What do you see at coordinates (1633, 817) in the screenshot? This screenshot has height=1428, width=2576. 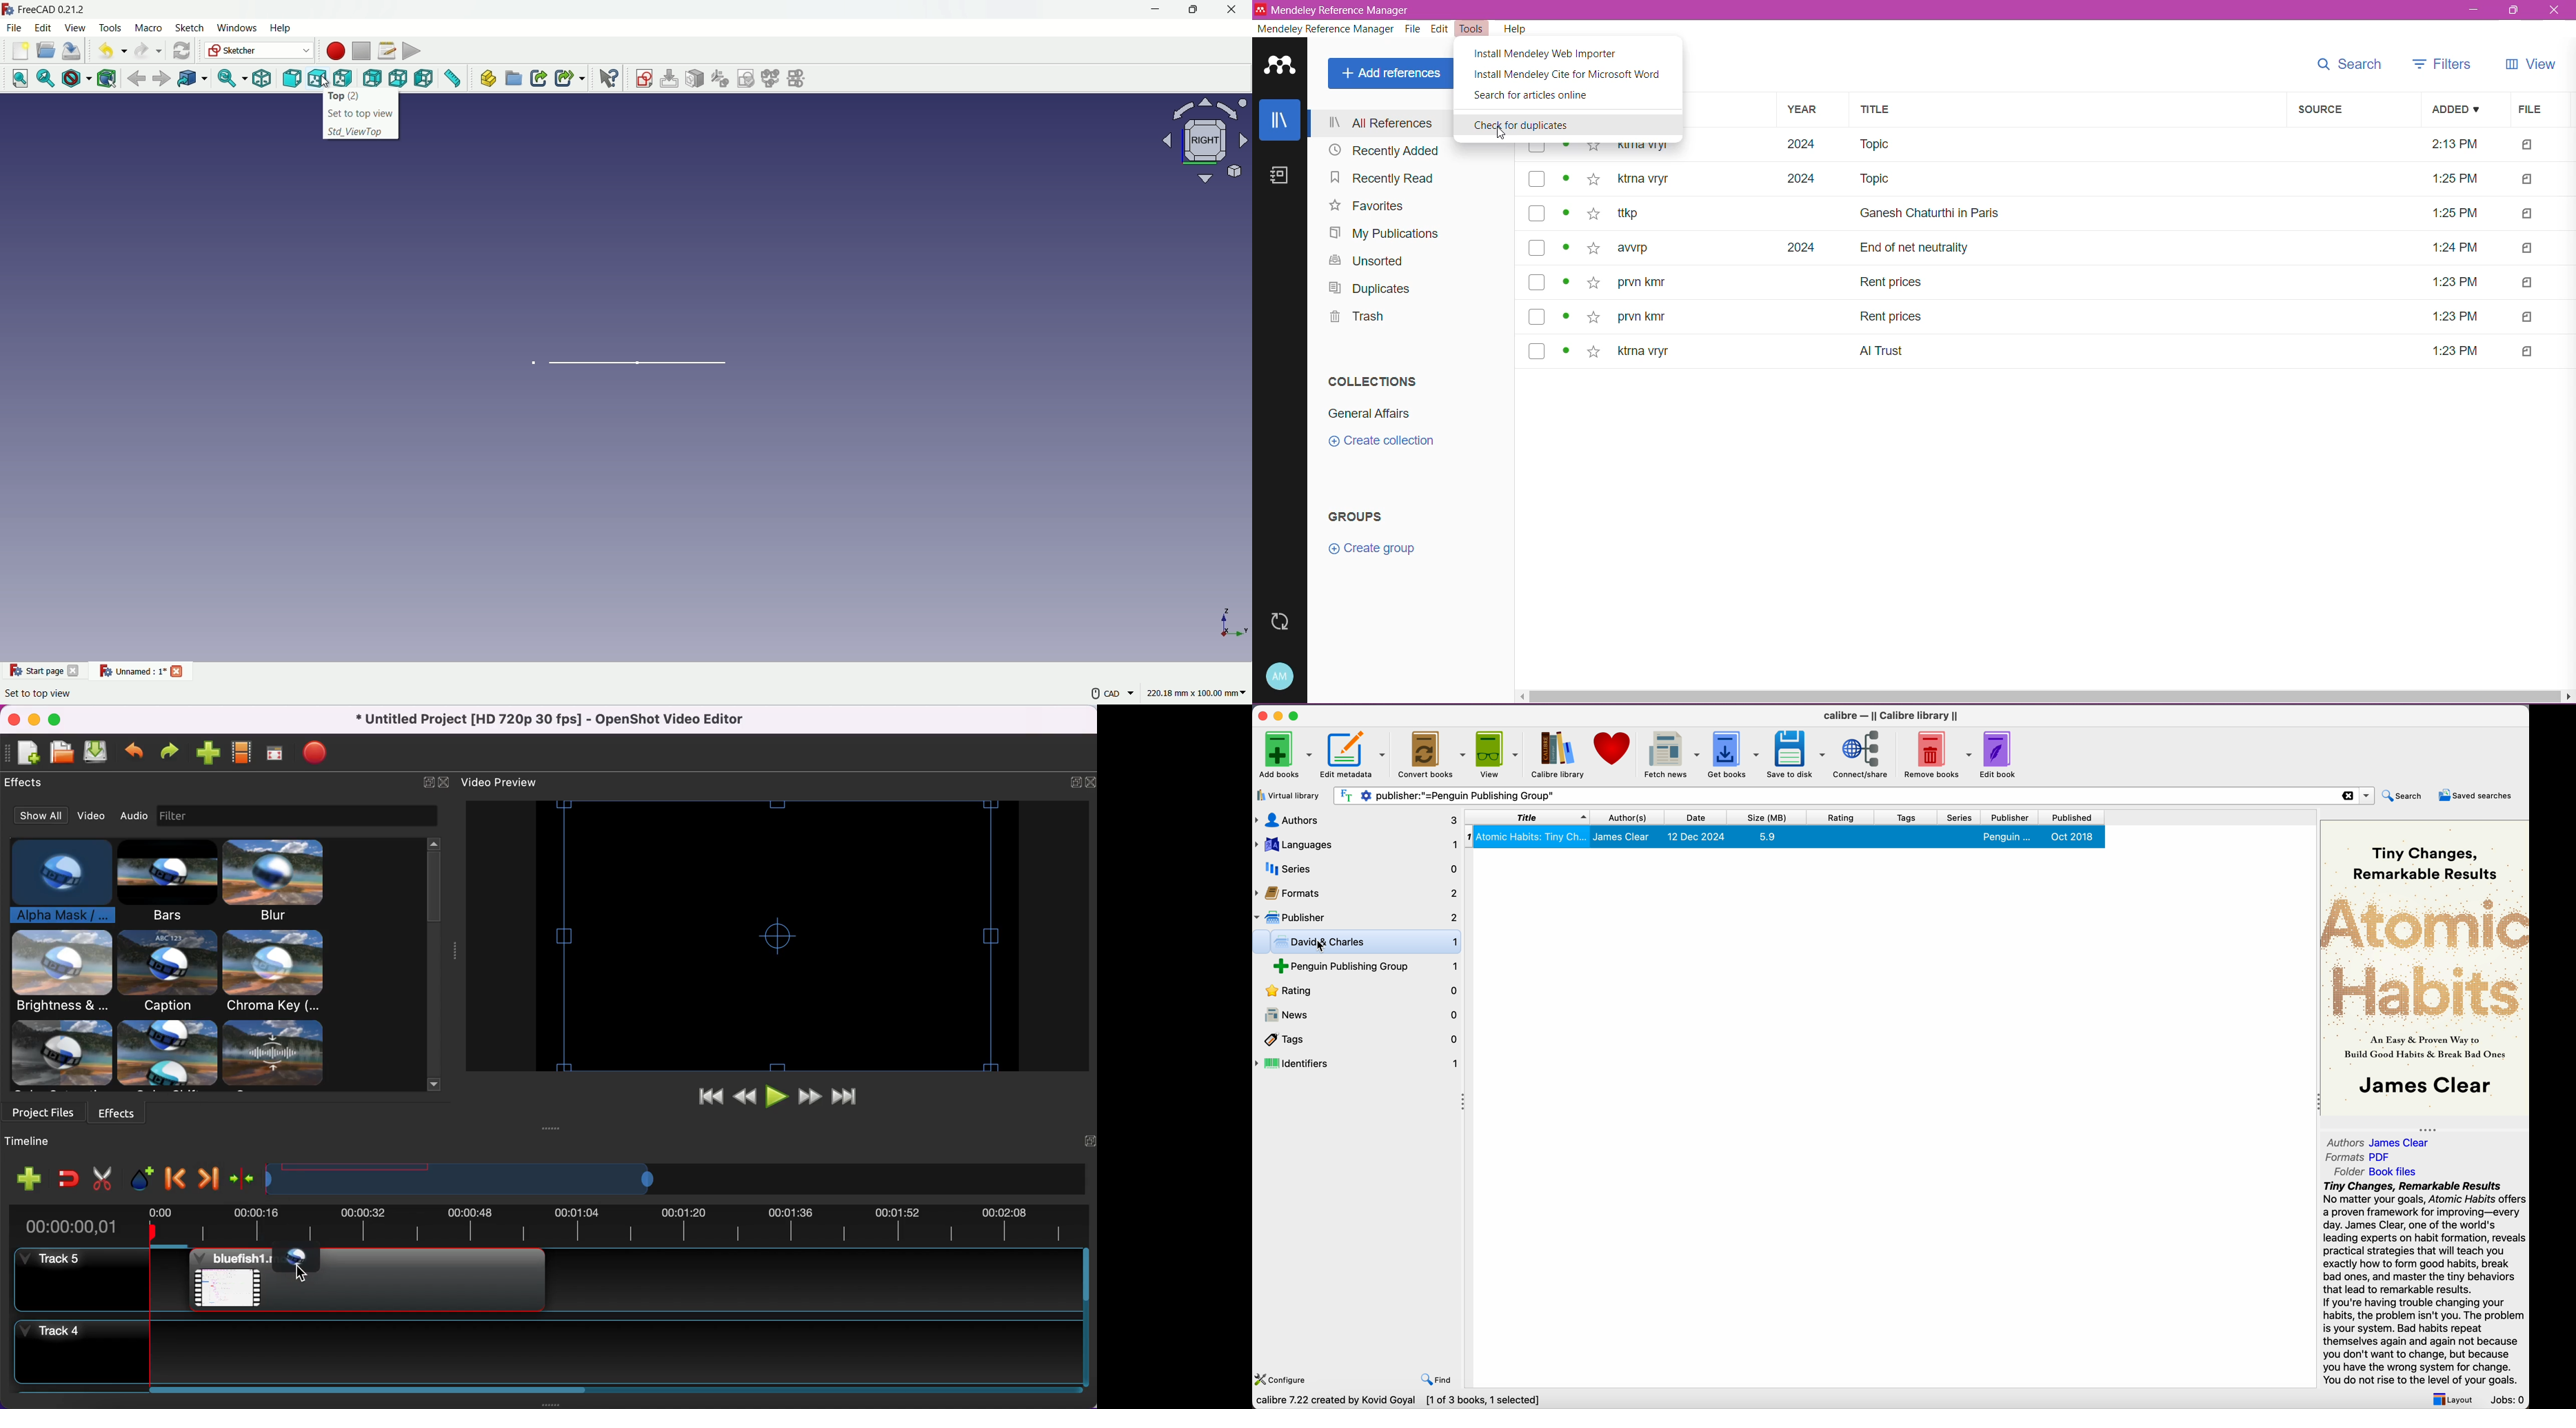 I see `author(s)` at bounding box center [1633, 817].